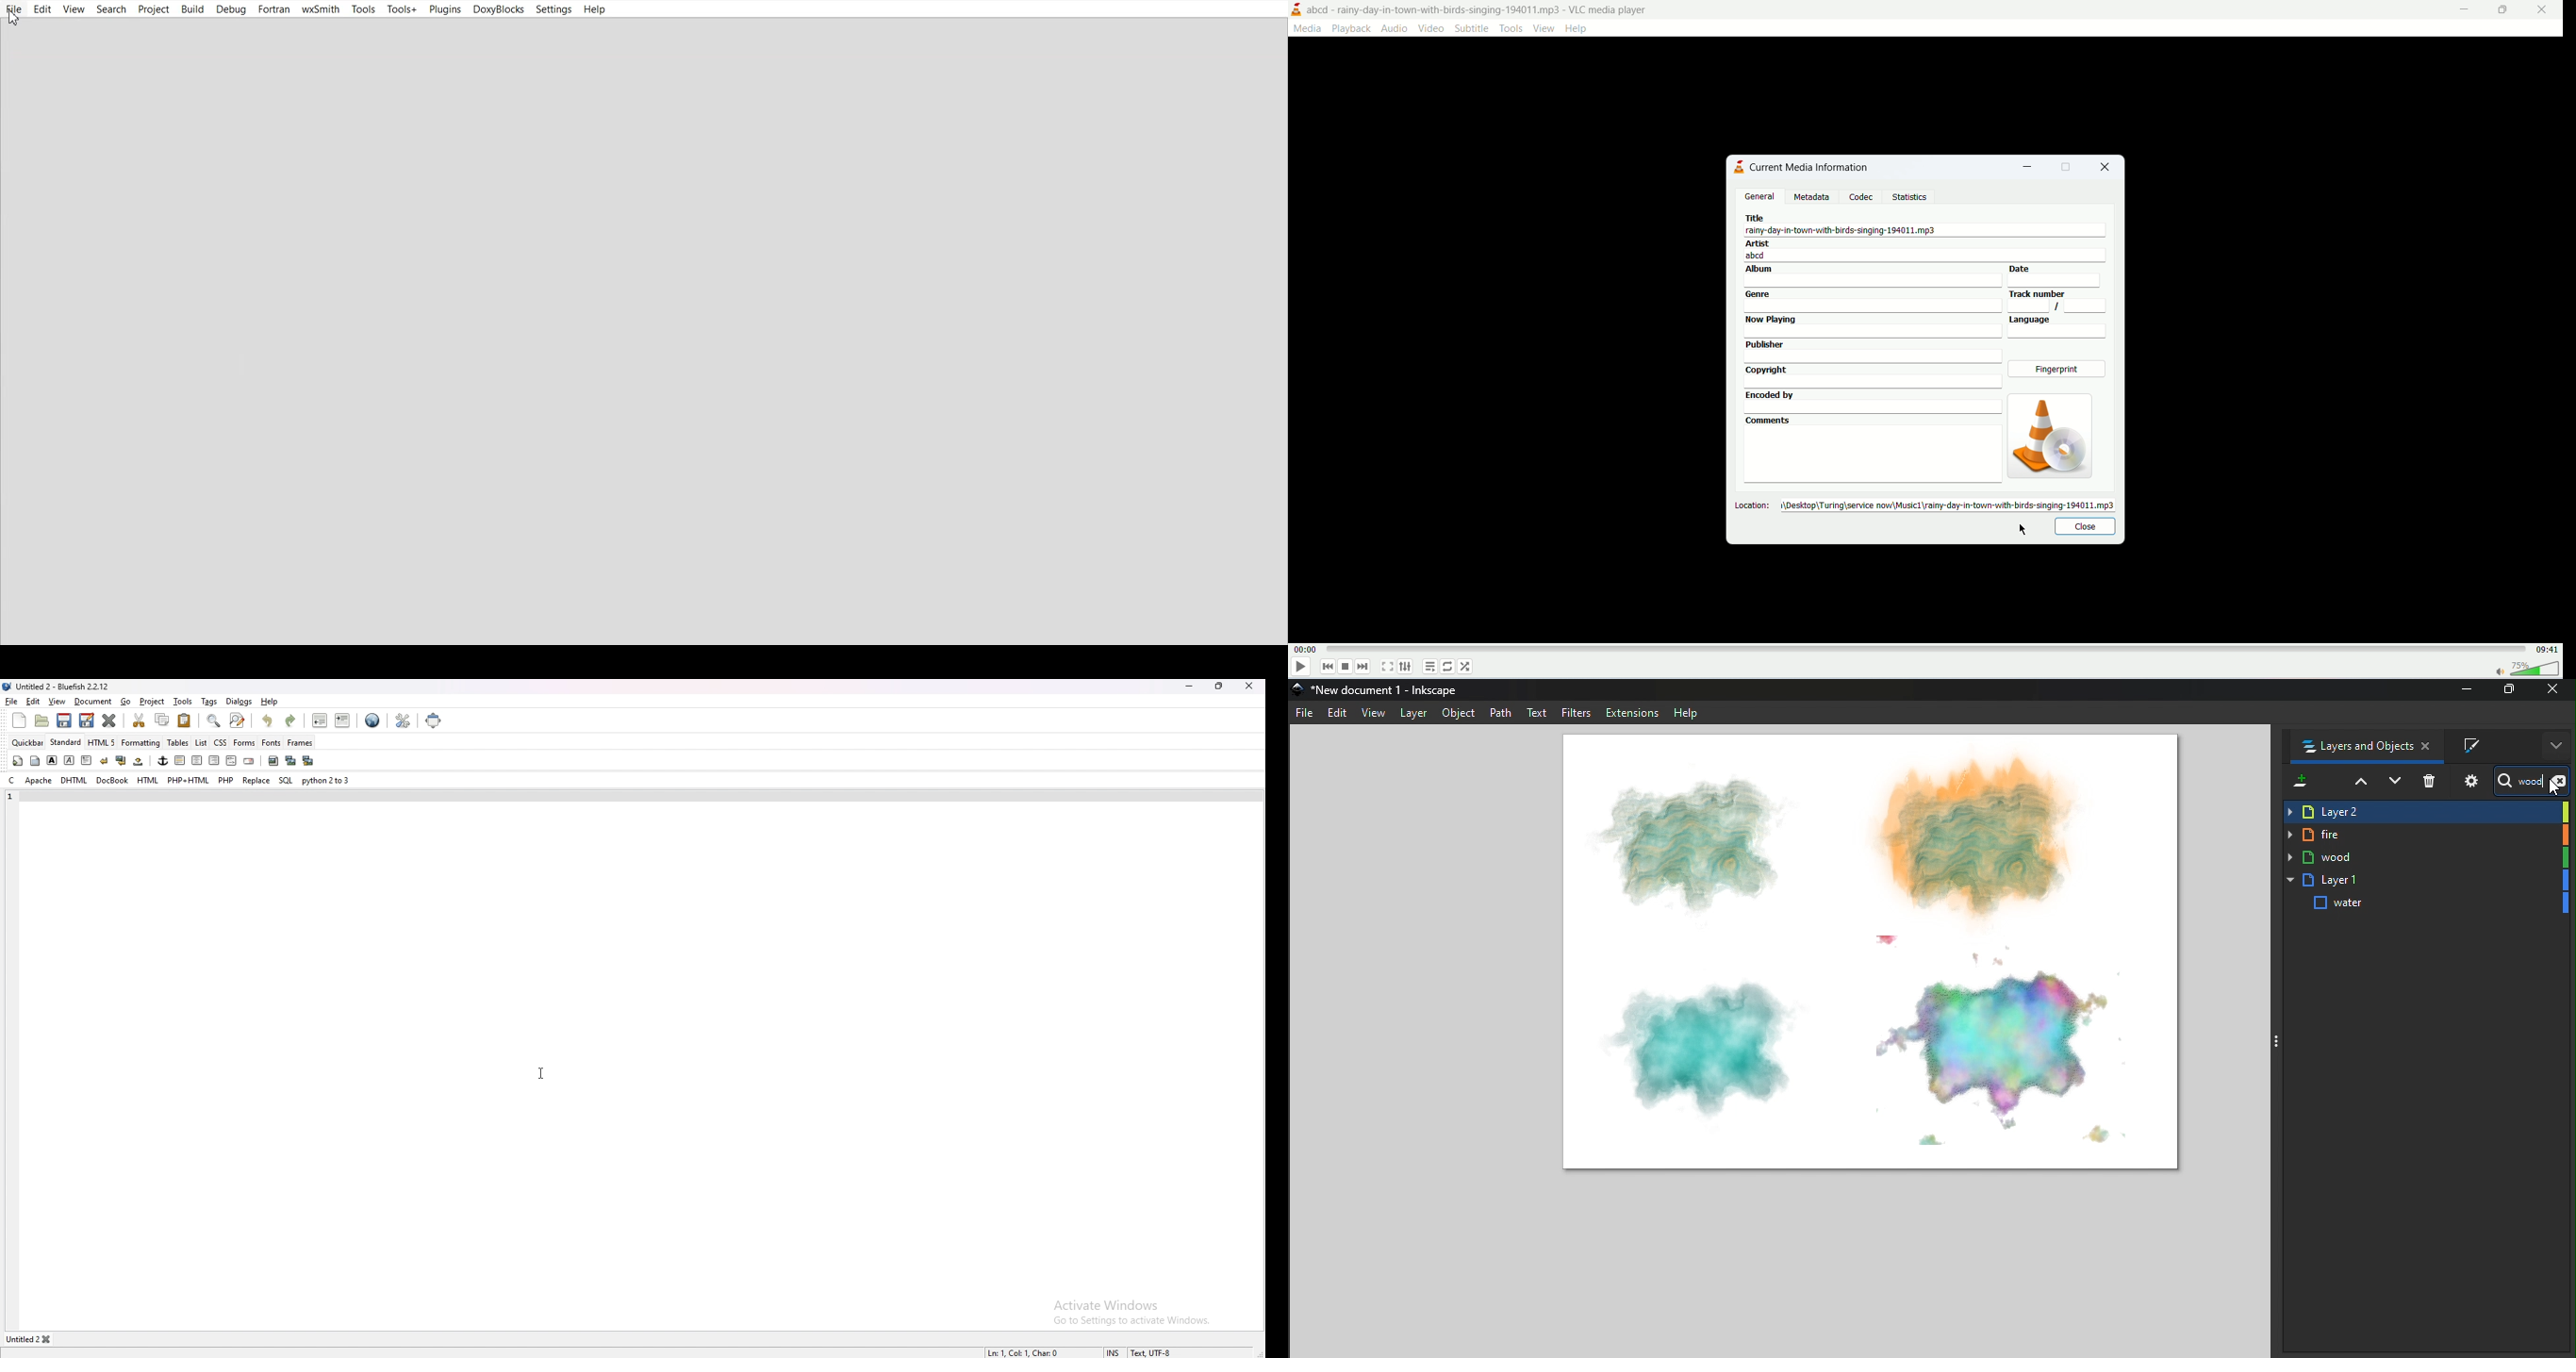 Image resolution: width=2576 pixels, height=1372 pixels. I want to click on edit, so click(34, 701).